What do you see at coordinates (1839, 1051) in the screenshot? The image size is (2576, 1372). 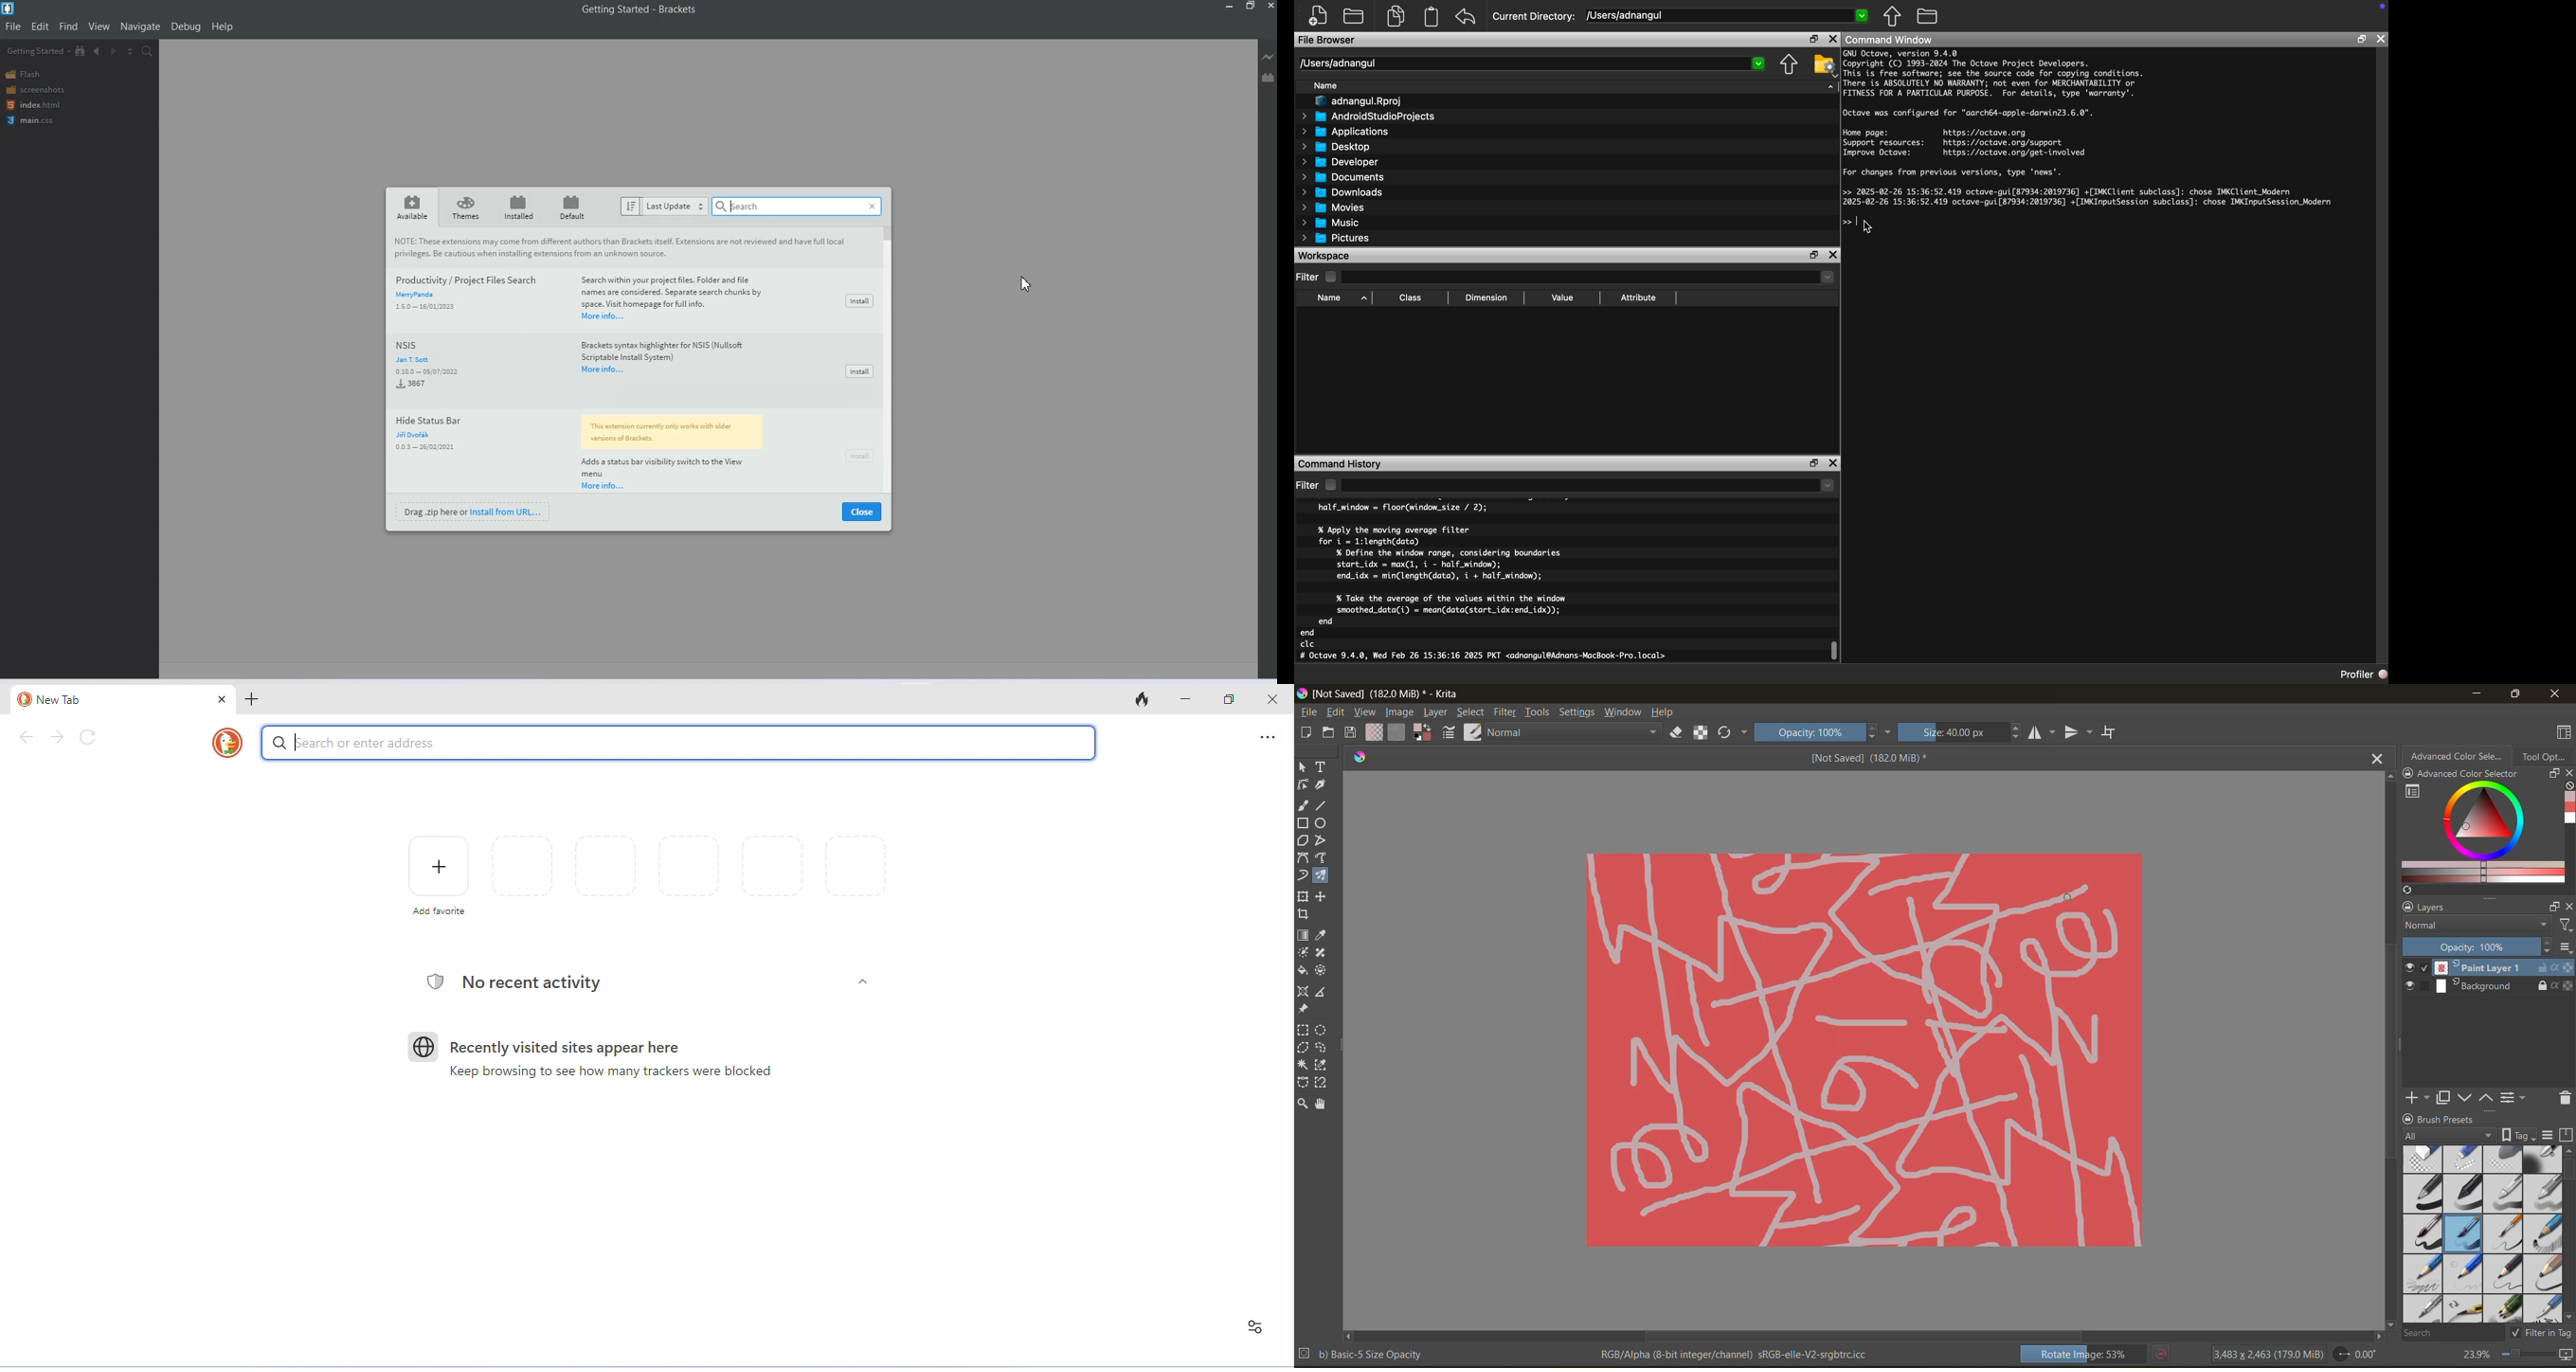 I see `rotated canvas` at bounding box center [1839, 1051].